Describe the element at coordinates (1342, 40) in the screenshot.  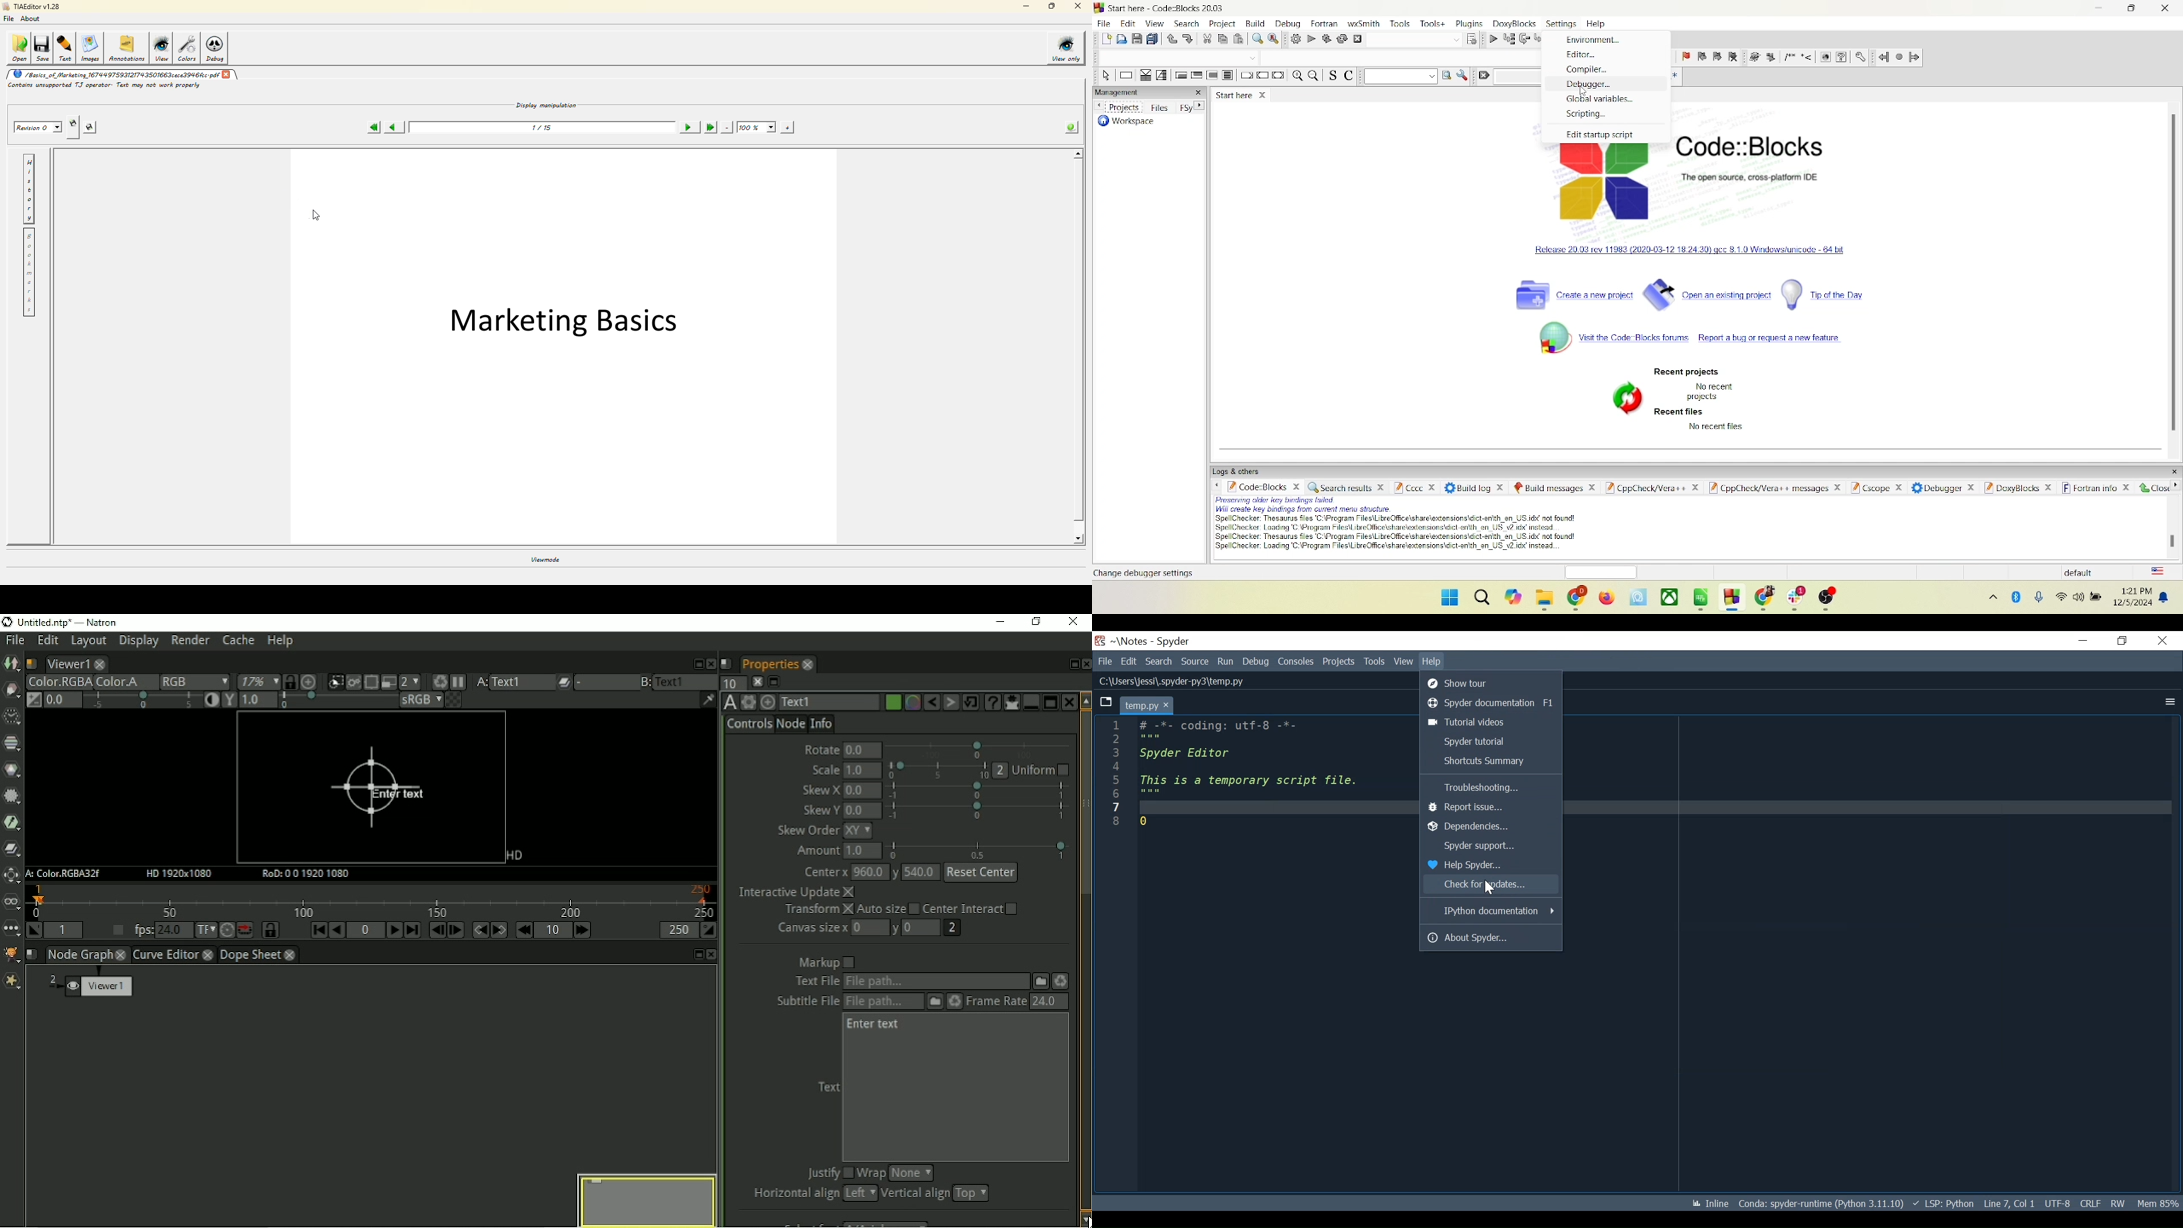
I see `rebuild` at that location.